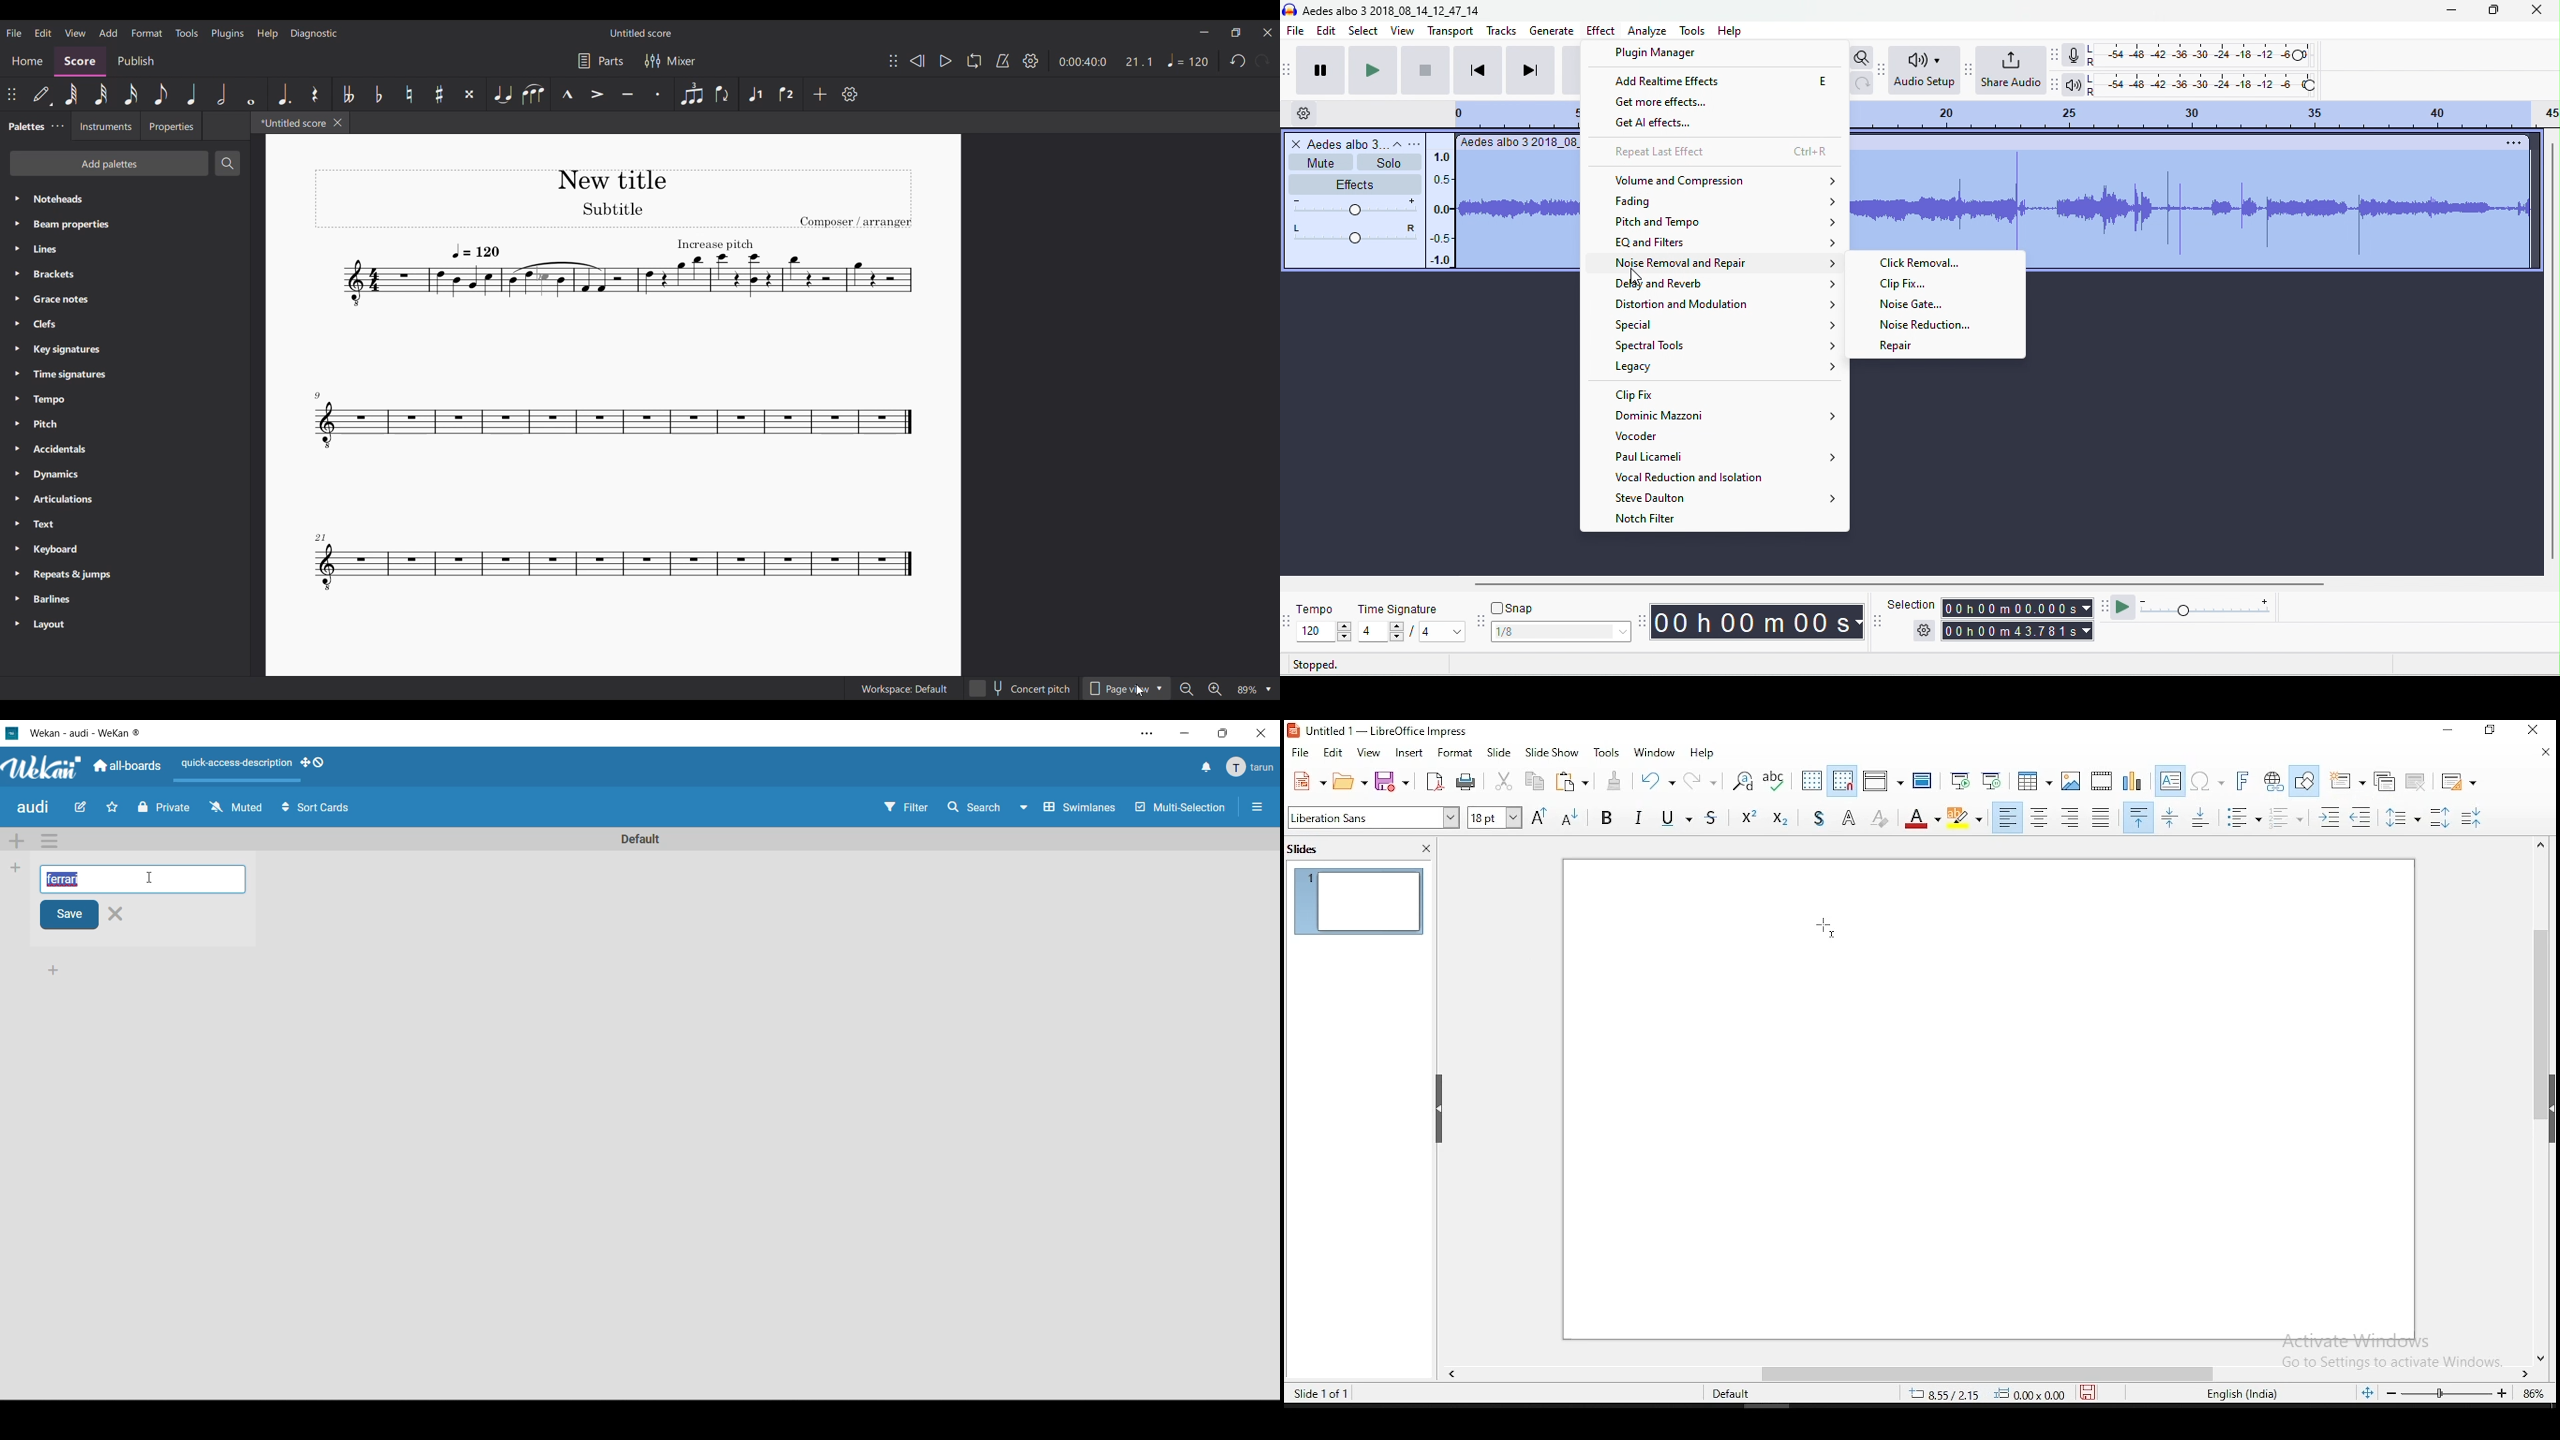 The height and width of the screenshot is (1456, 2576). What do you see at coordinates (1368, 753) in the screenshot?
I see `view` at bounding box center [1368, 753].